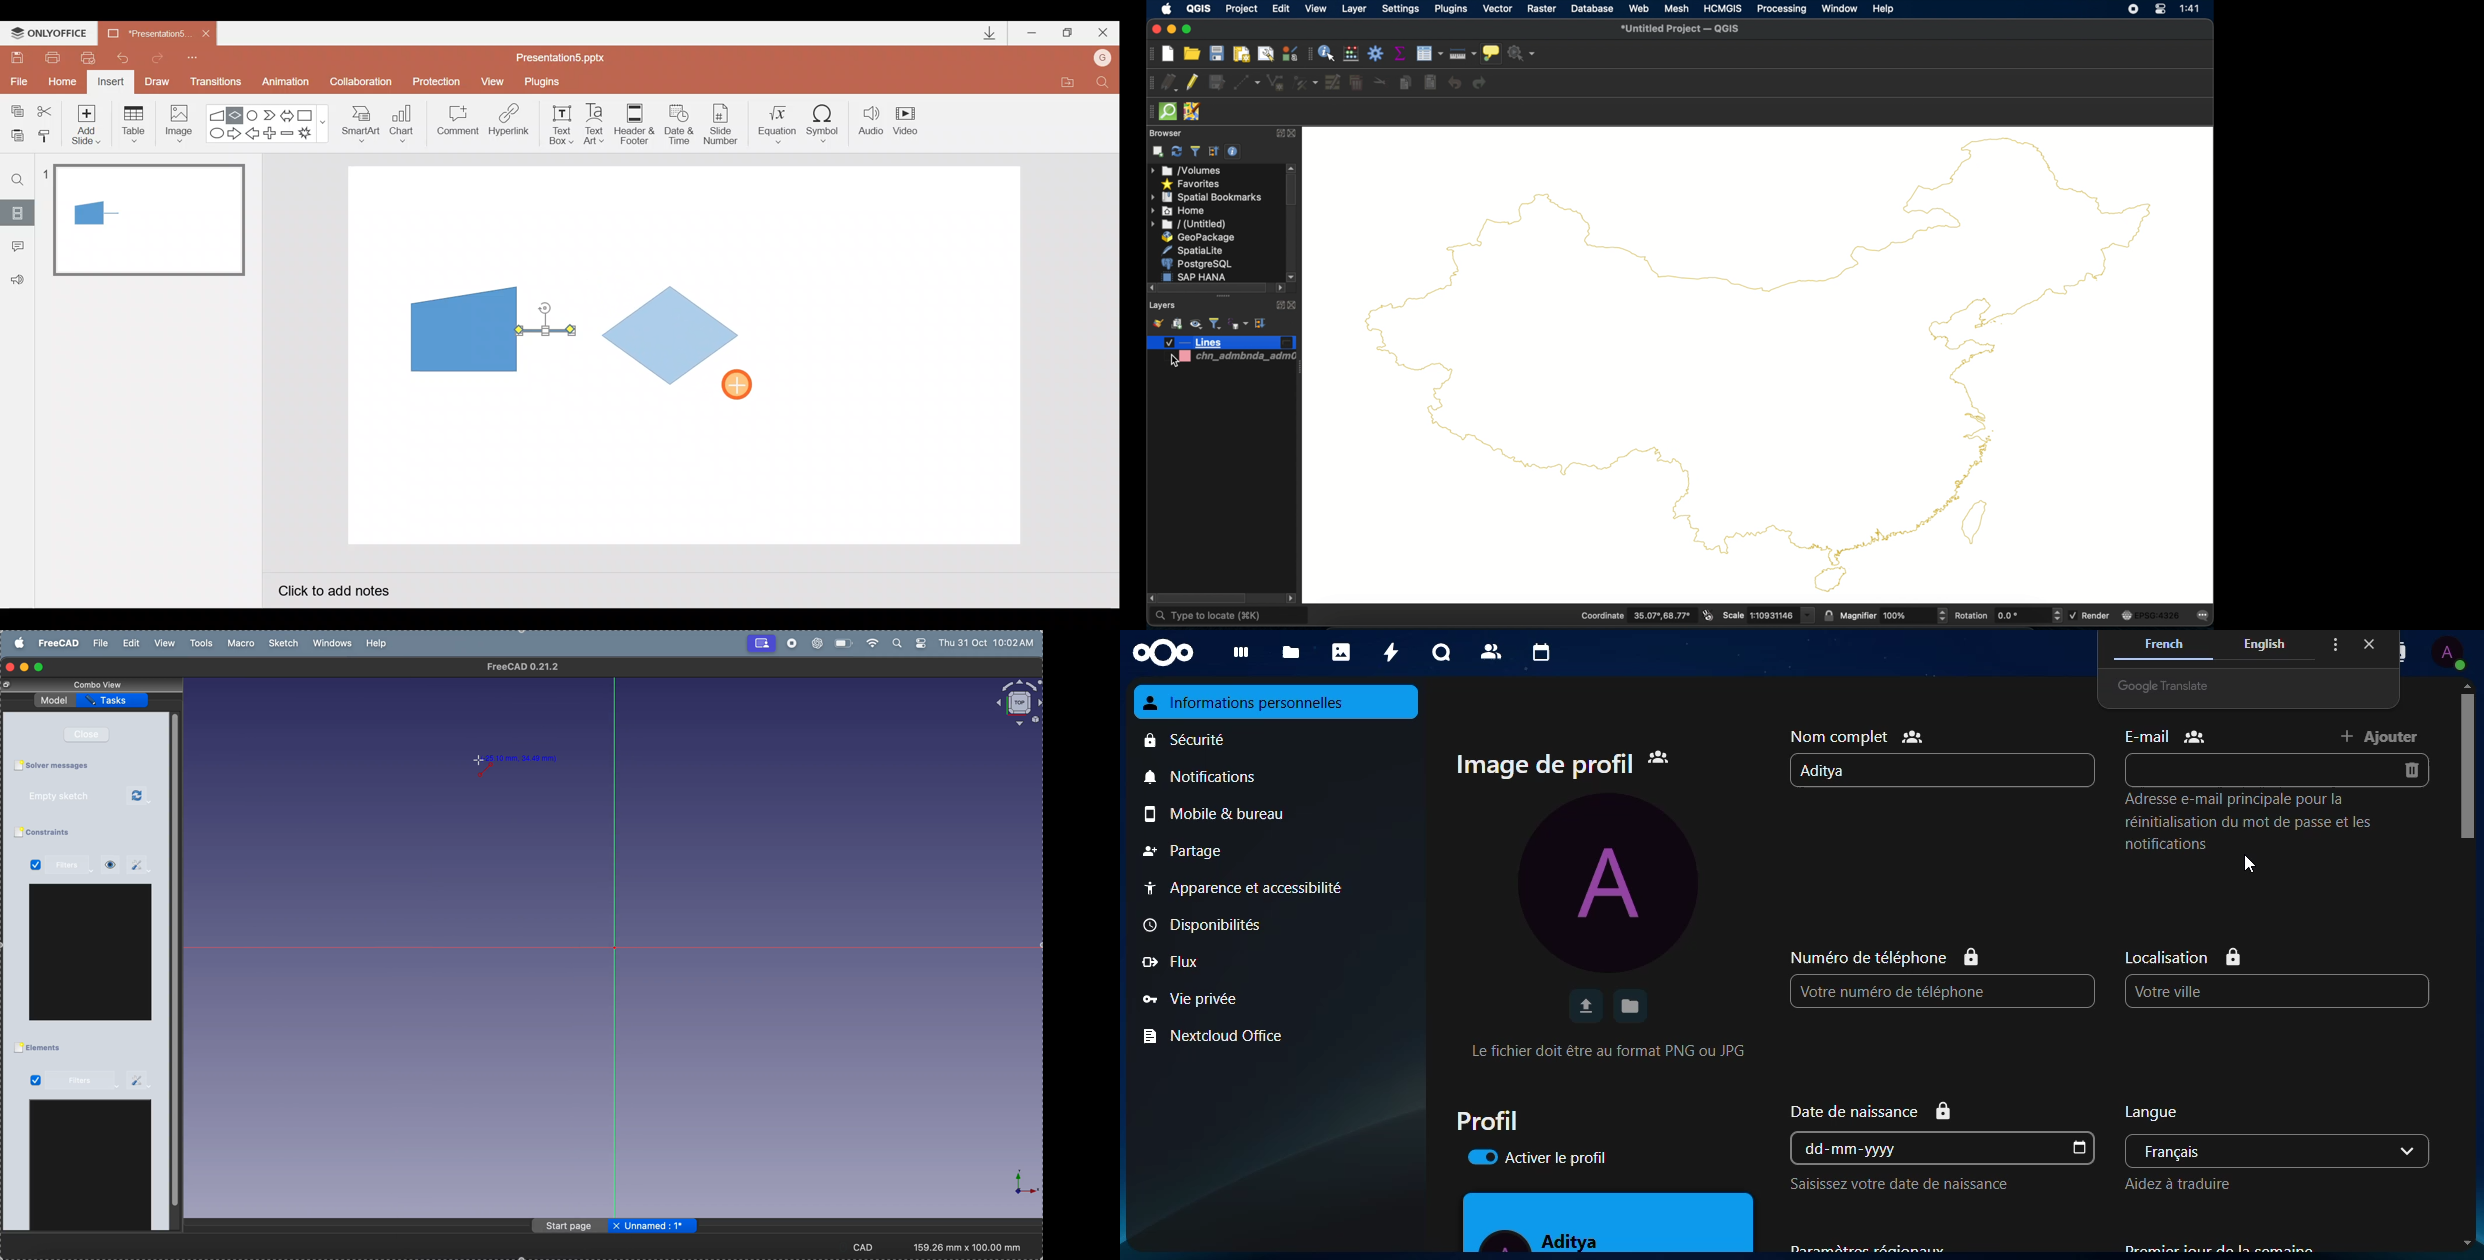 This screenshot has width=2492, height=1260. I want to click on Paste, so click(14, 134).